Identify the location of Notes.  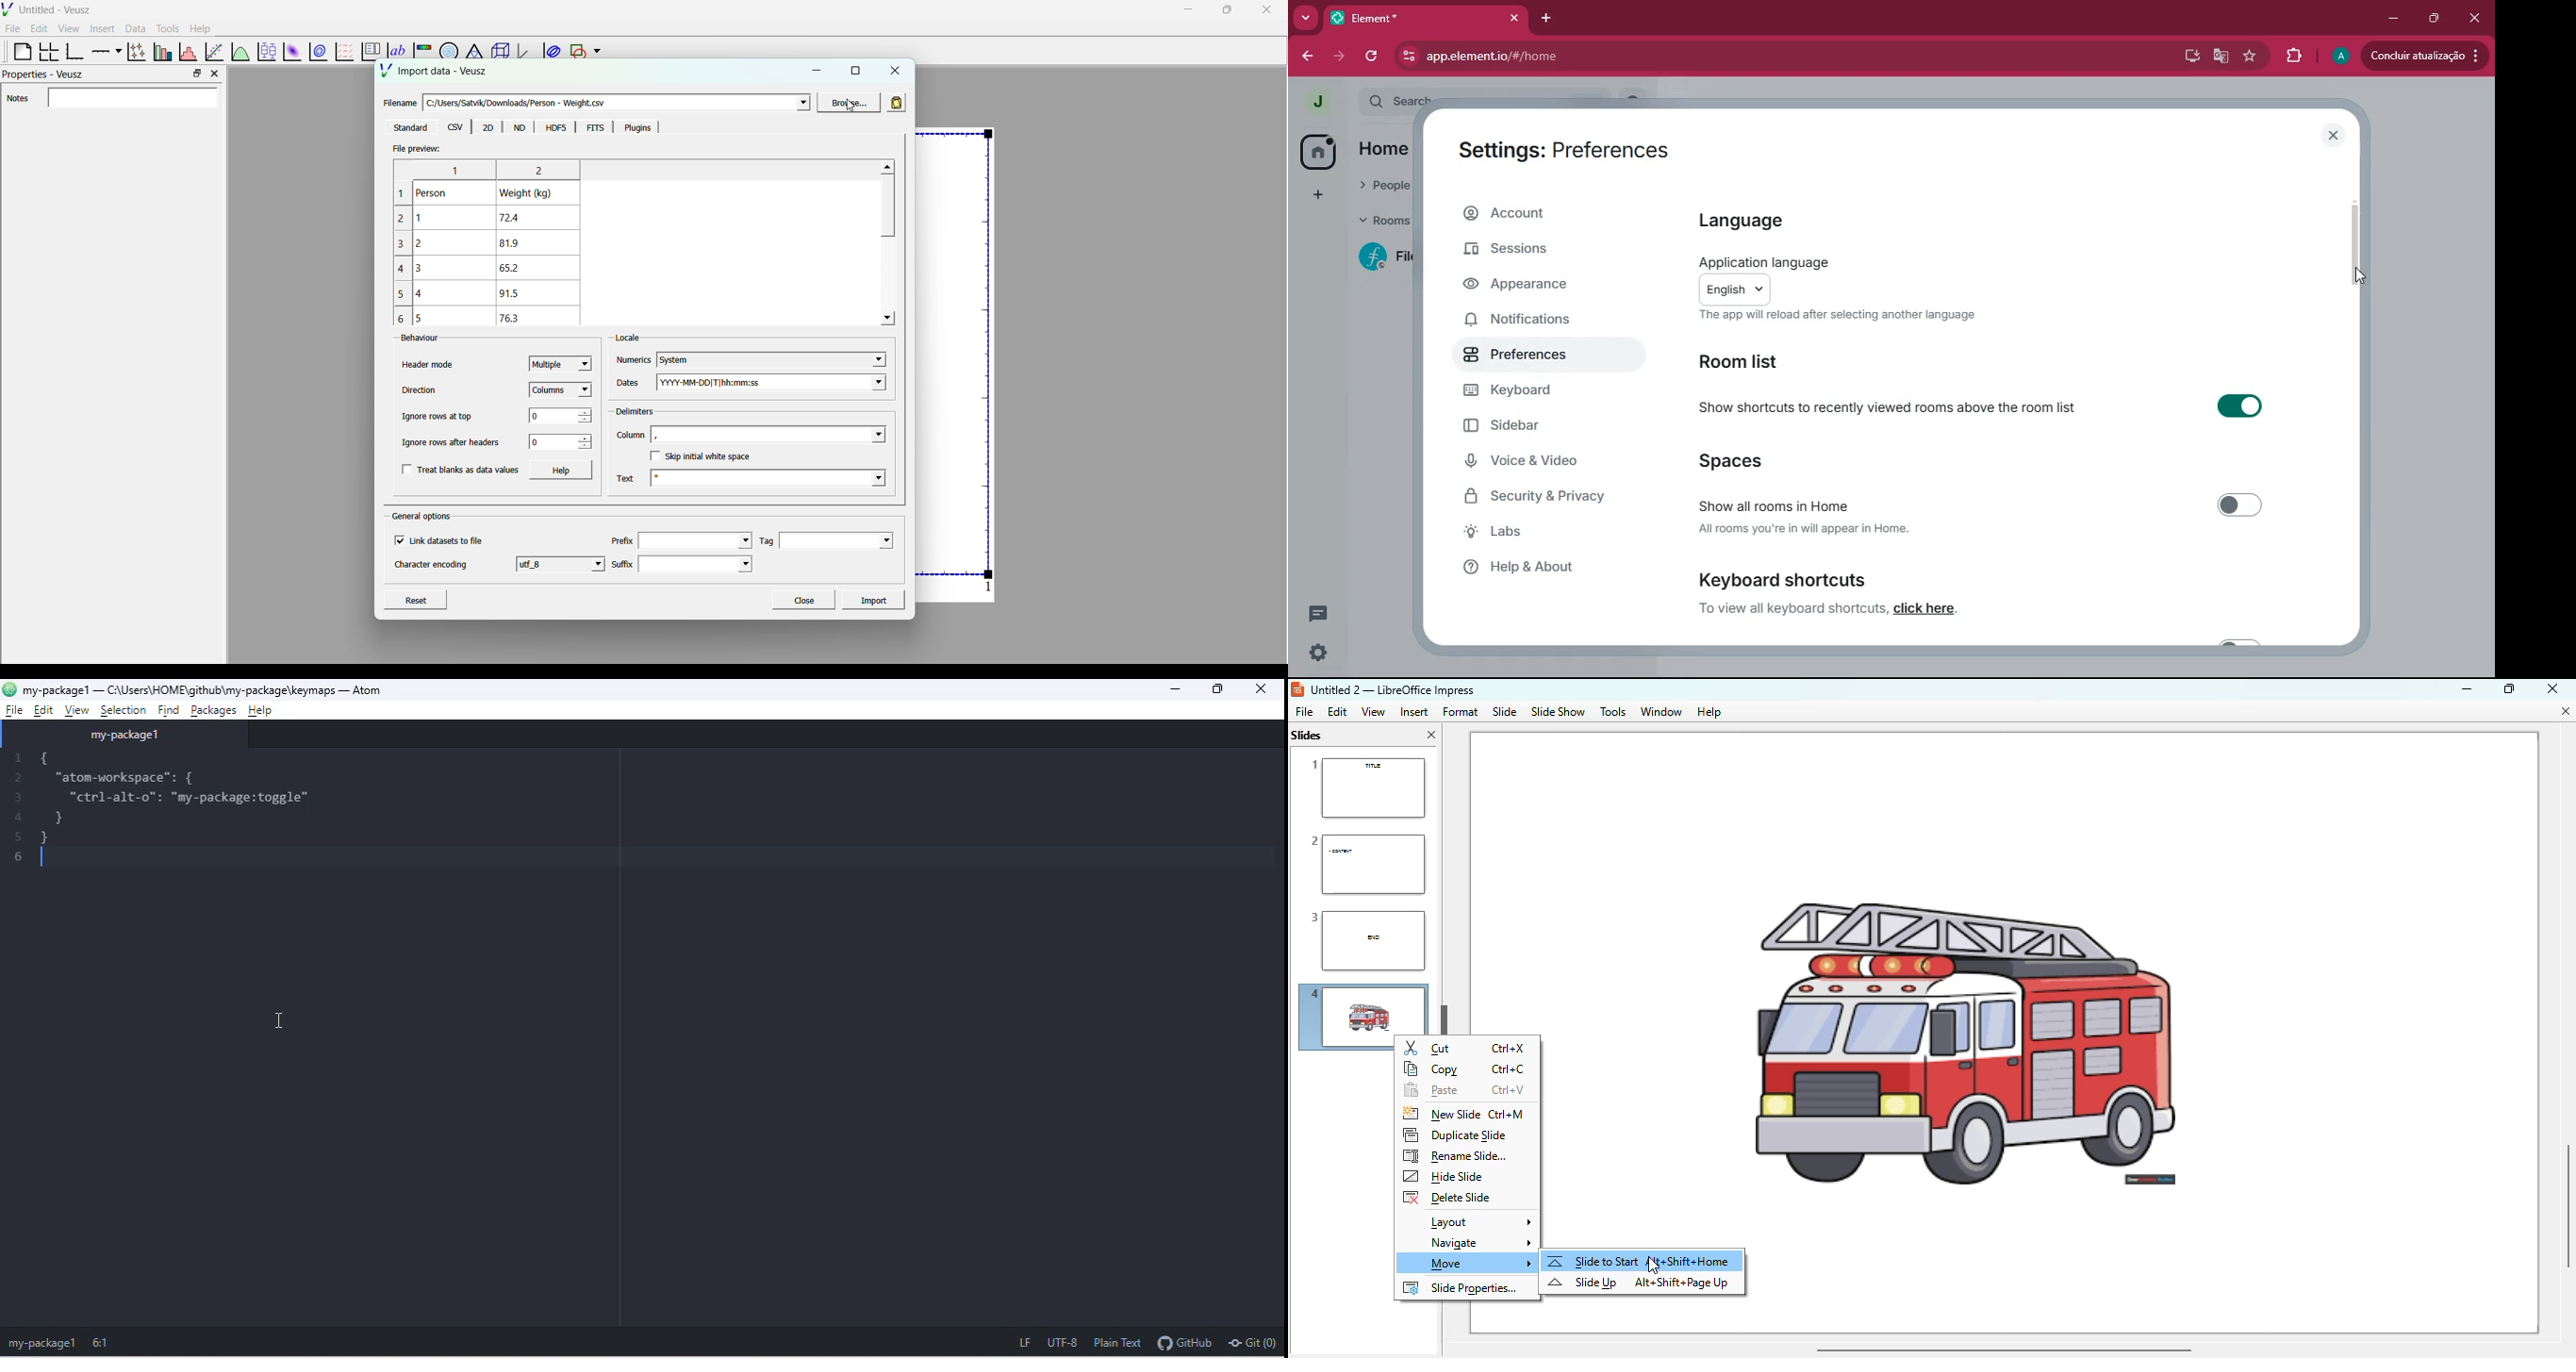
(114, 99).